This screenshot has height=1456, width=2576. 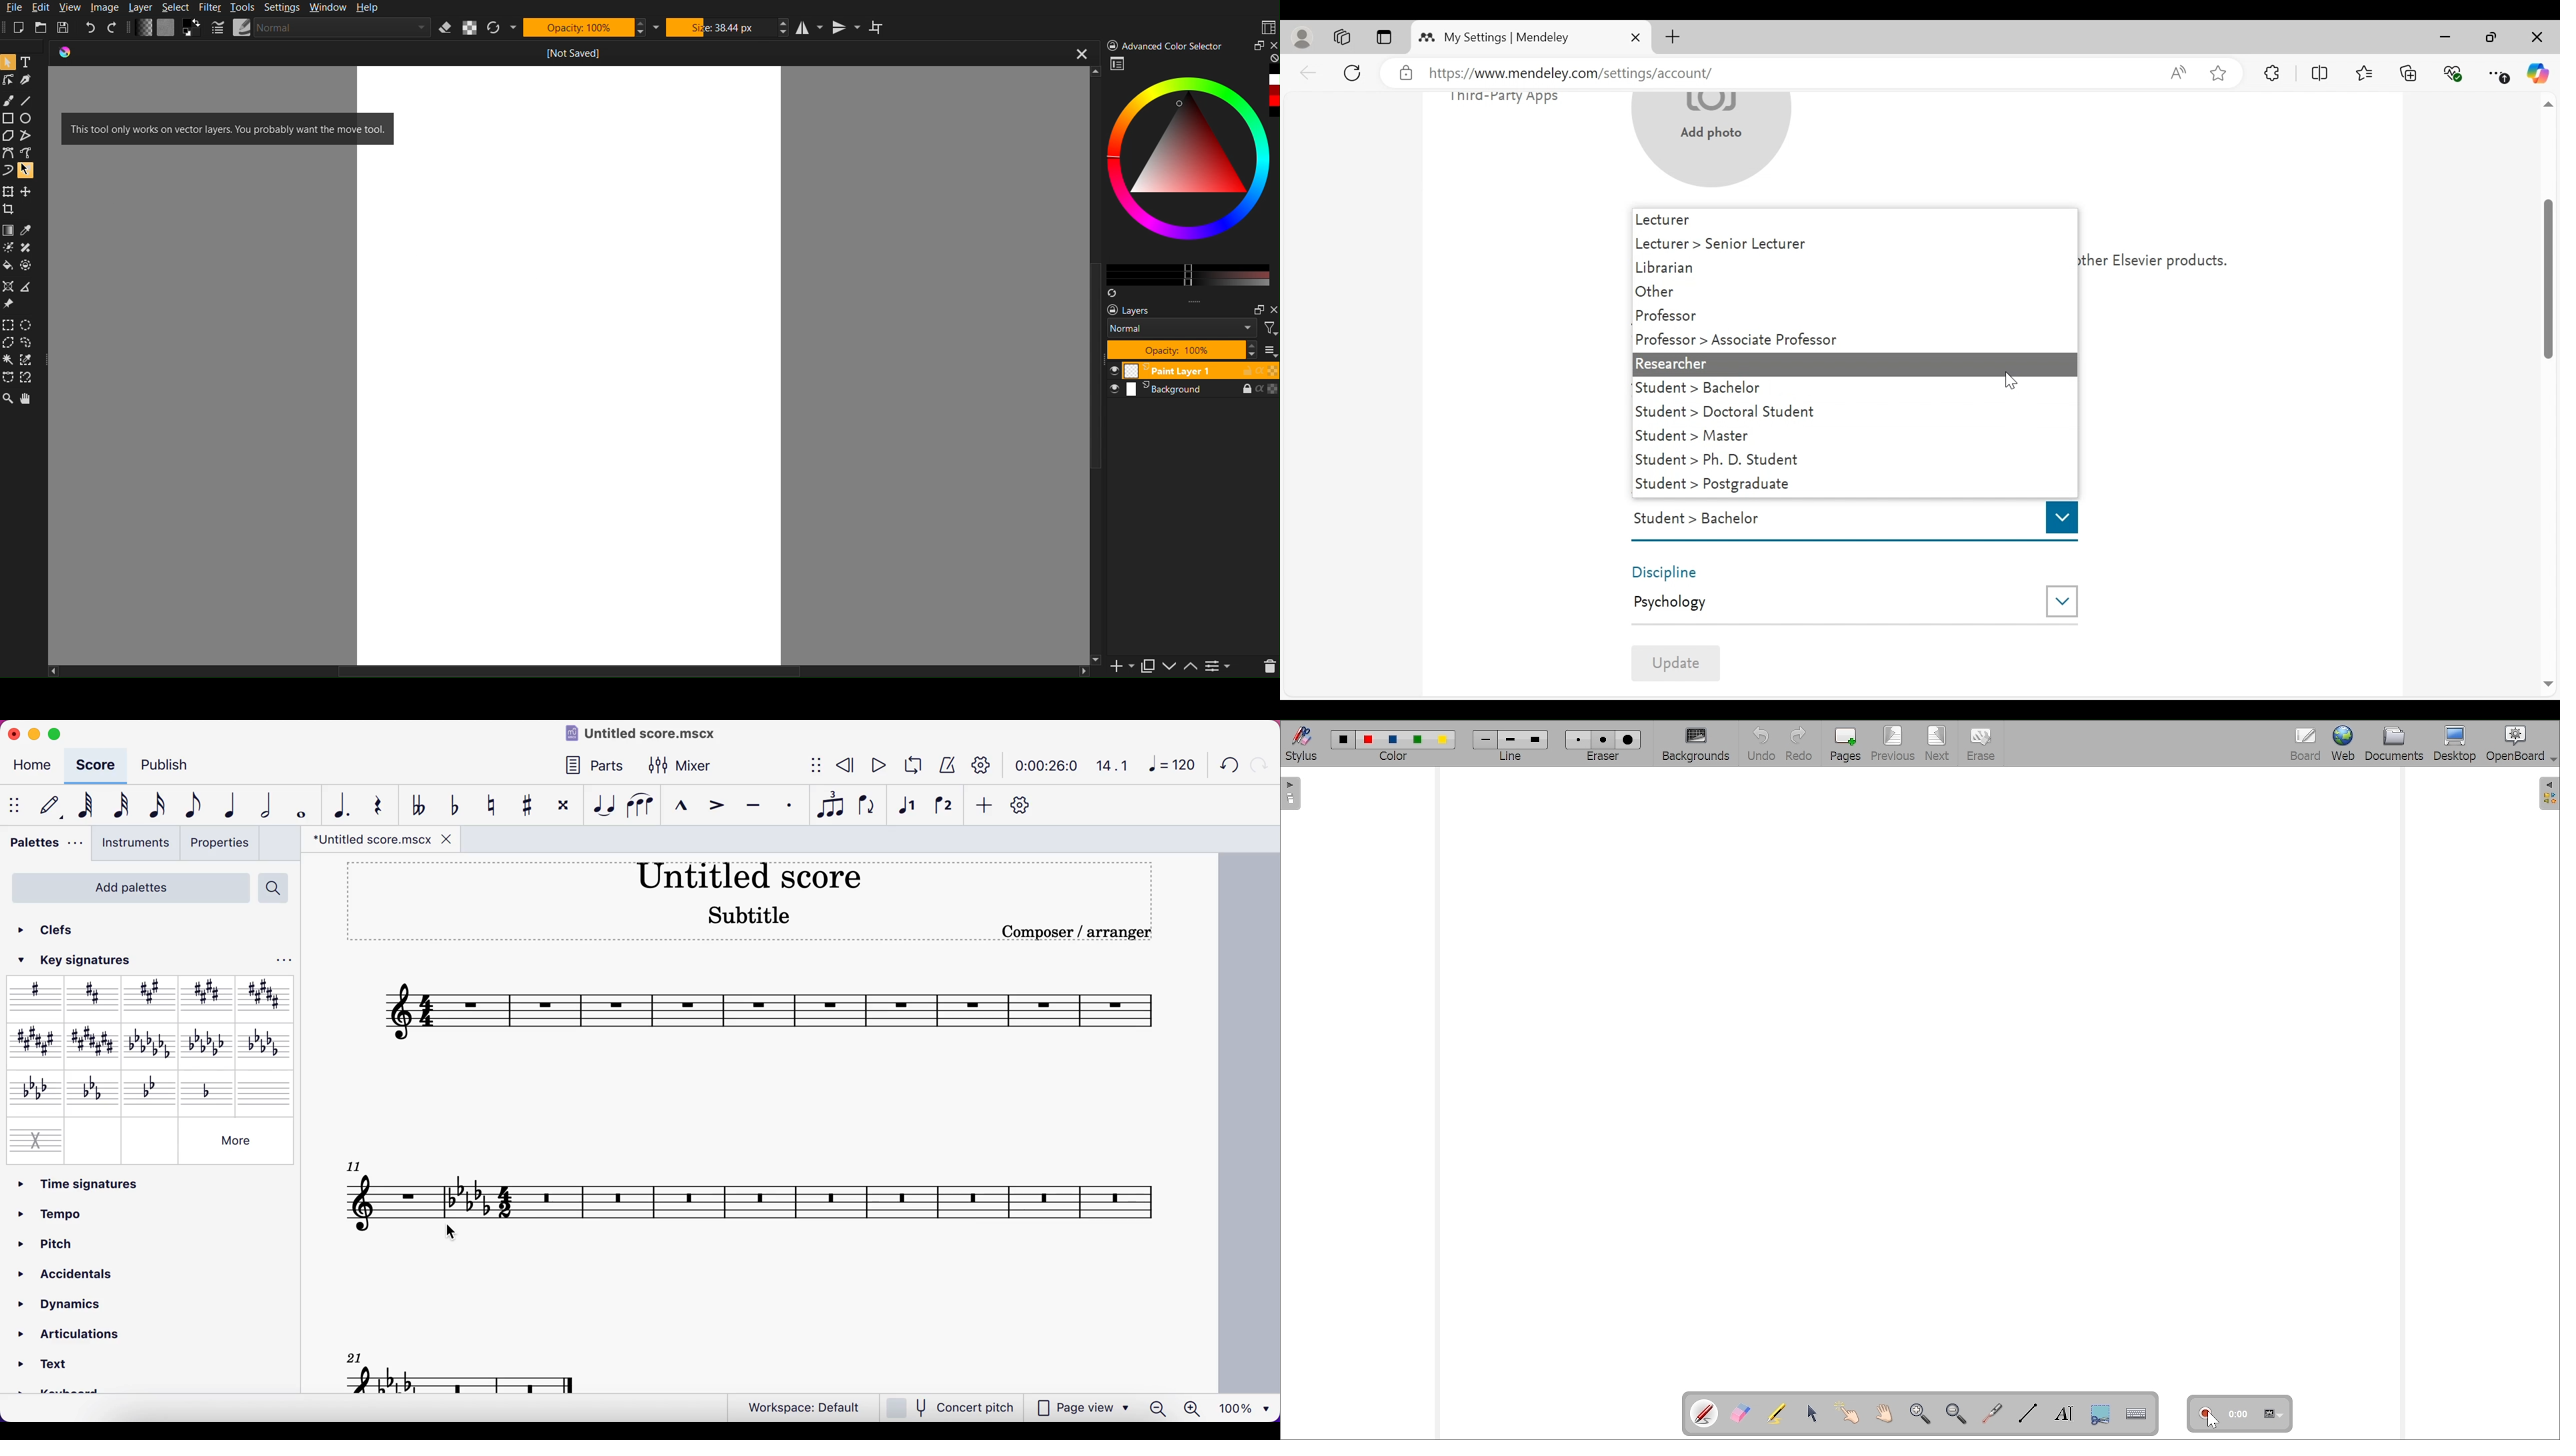 What do you see at coordinates (10, 287) in the screenshot?
I see `Assisstant Tool` at bounding box center [10, 287].